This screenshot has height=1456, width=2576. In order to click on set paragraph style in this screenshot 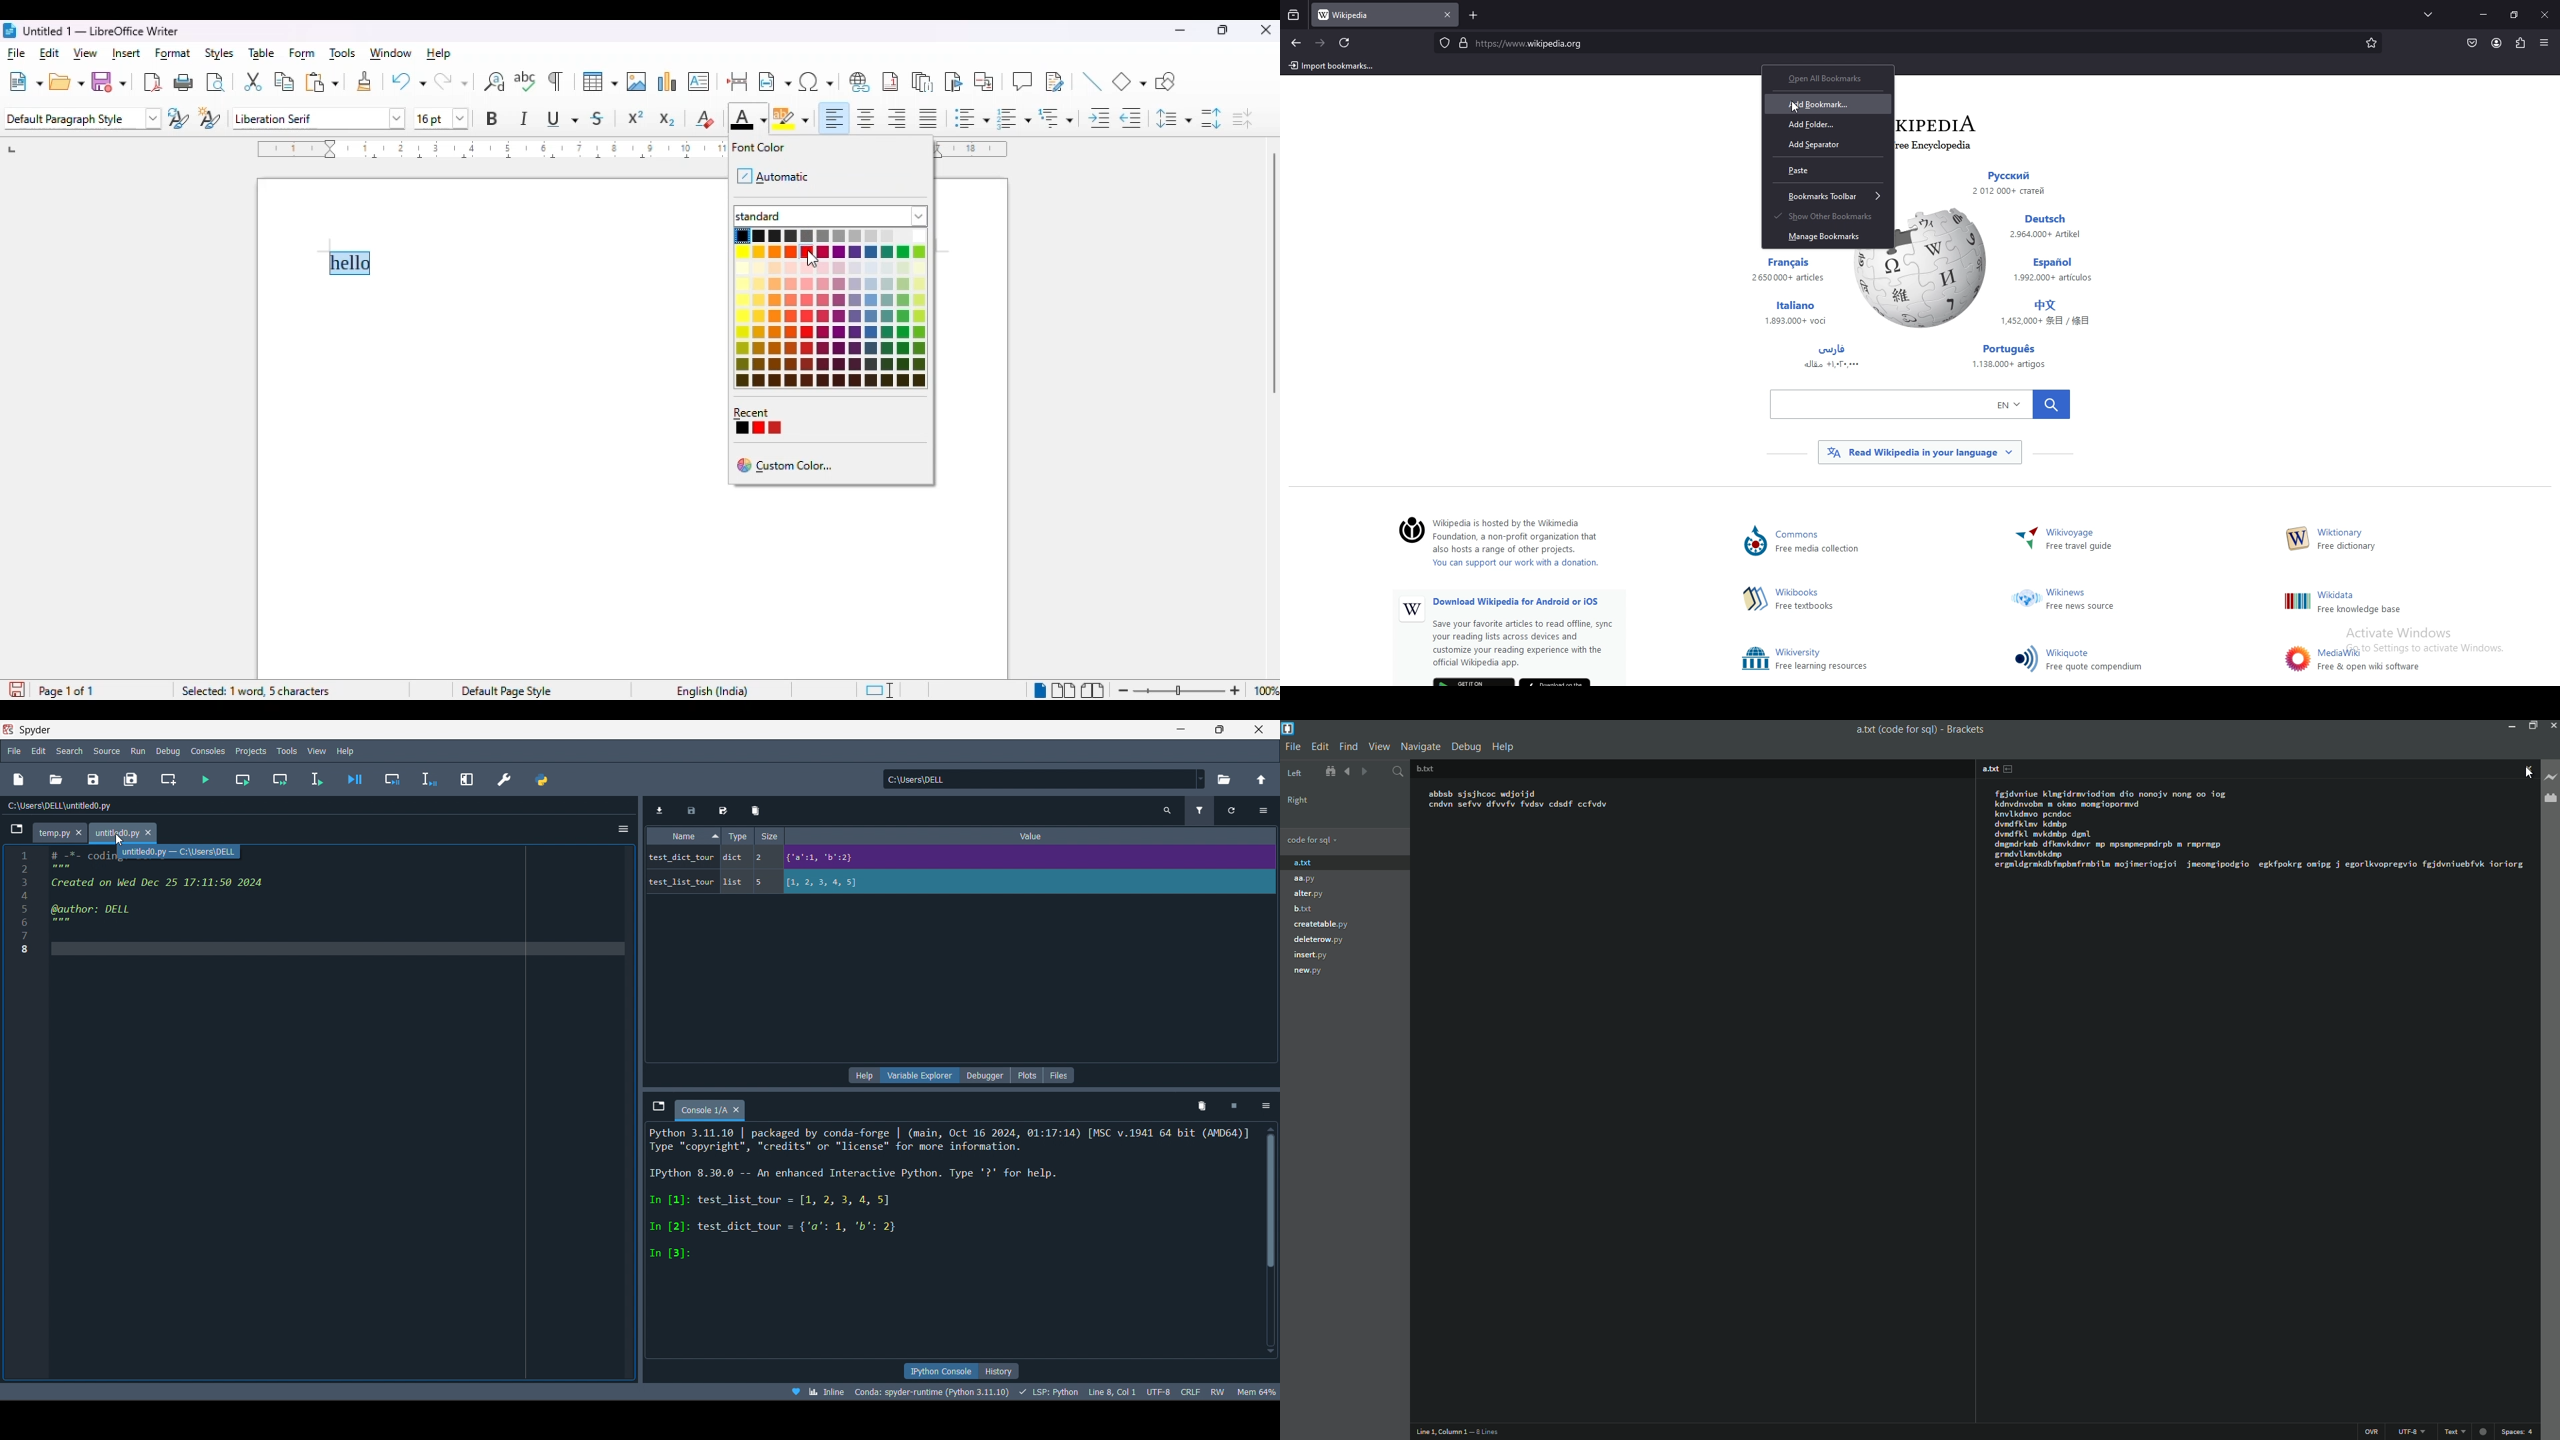, I will do `click(83, 119)`.